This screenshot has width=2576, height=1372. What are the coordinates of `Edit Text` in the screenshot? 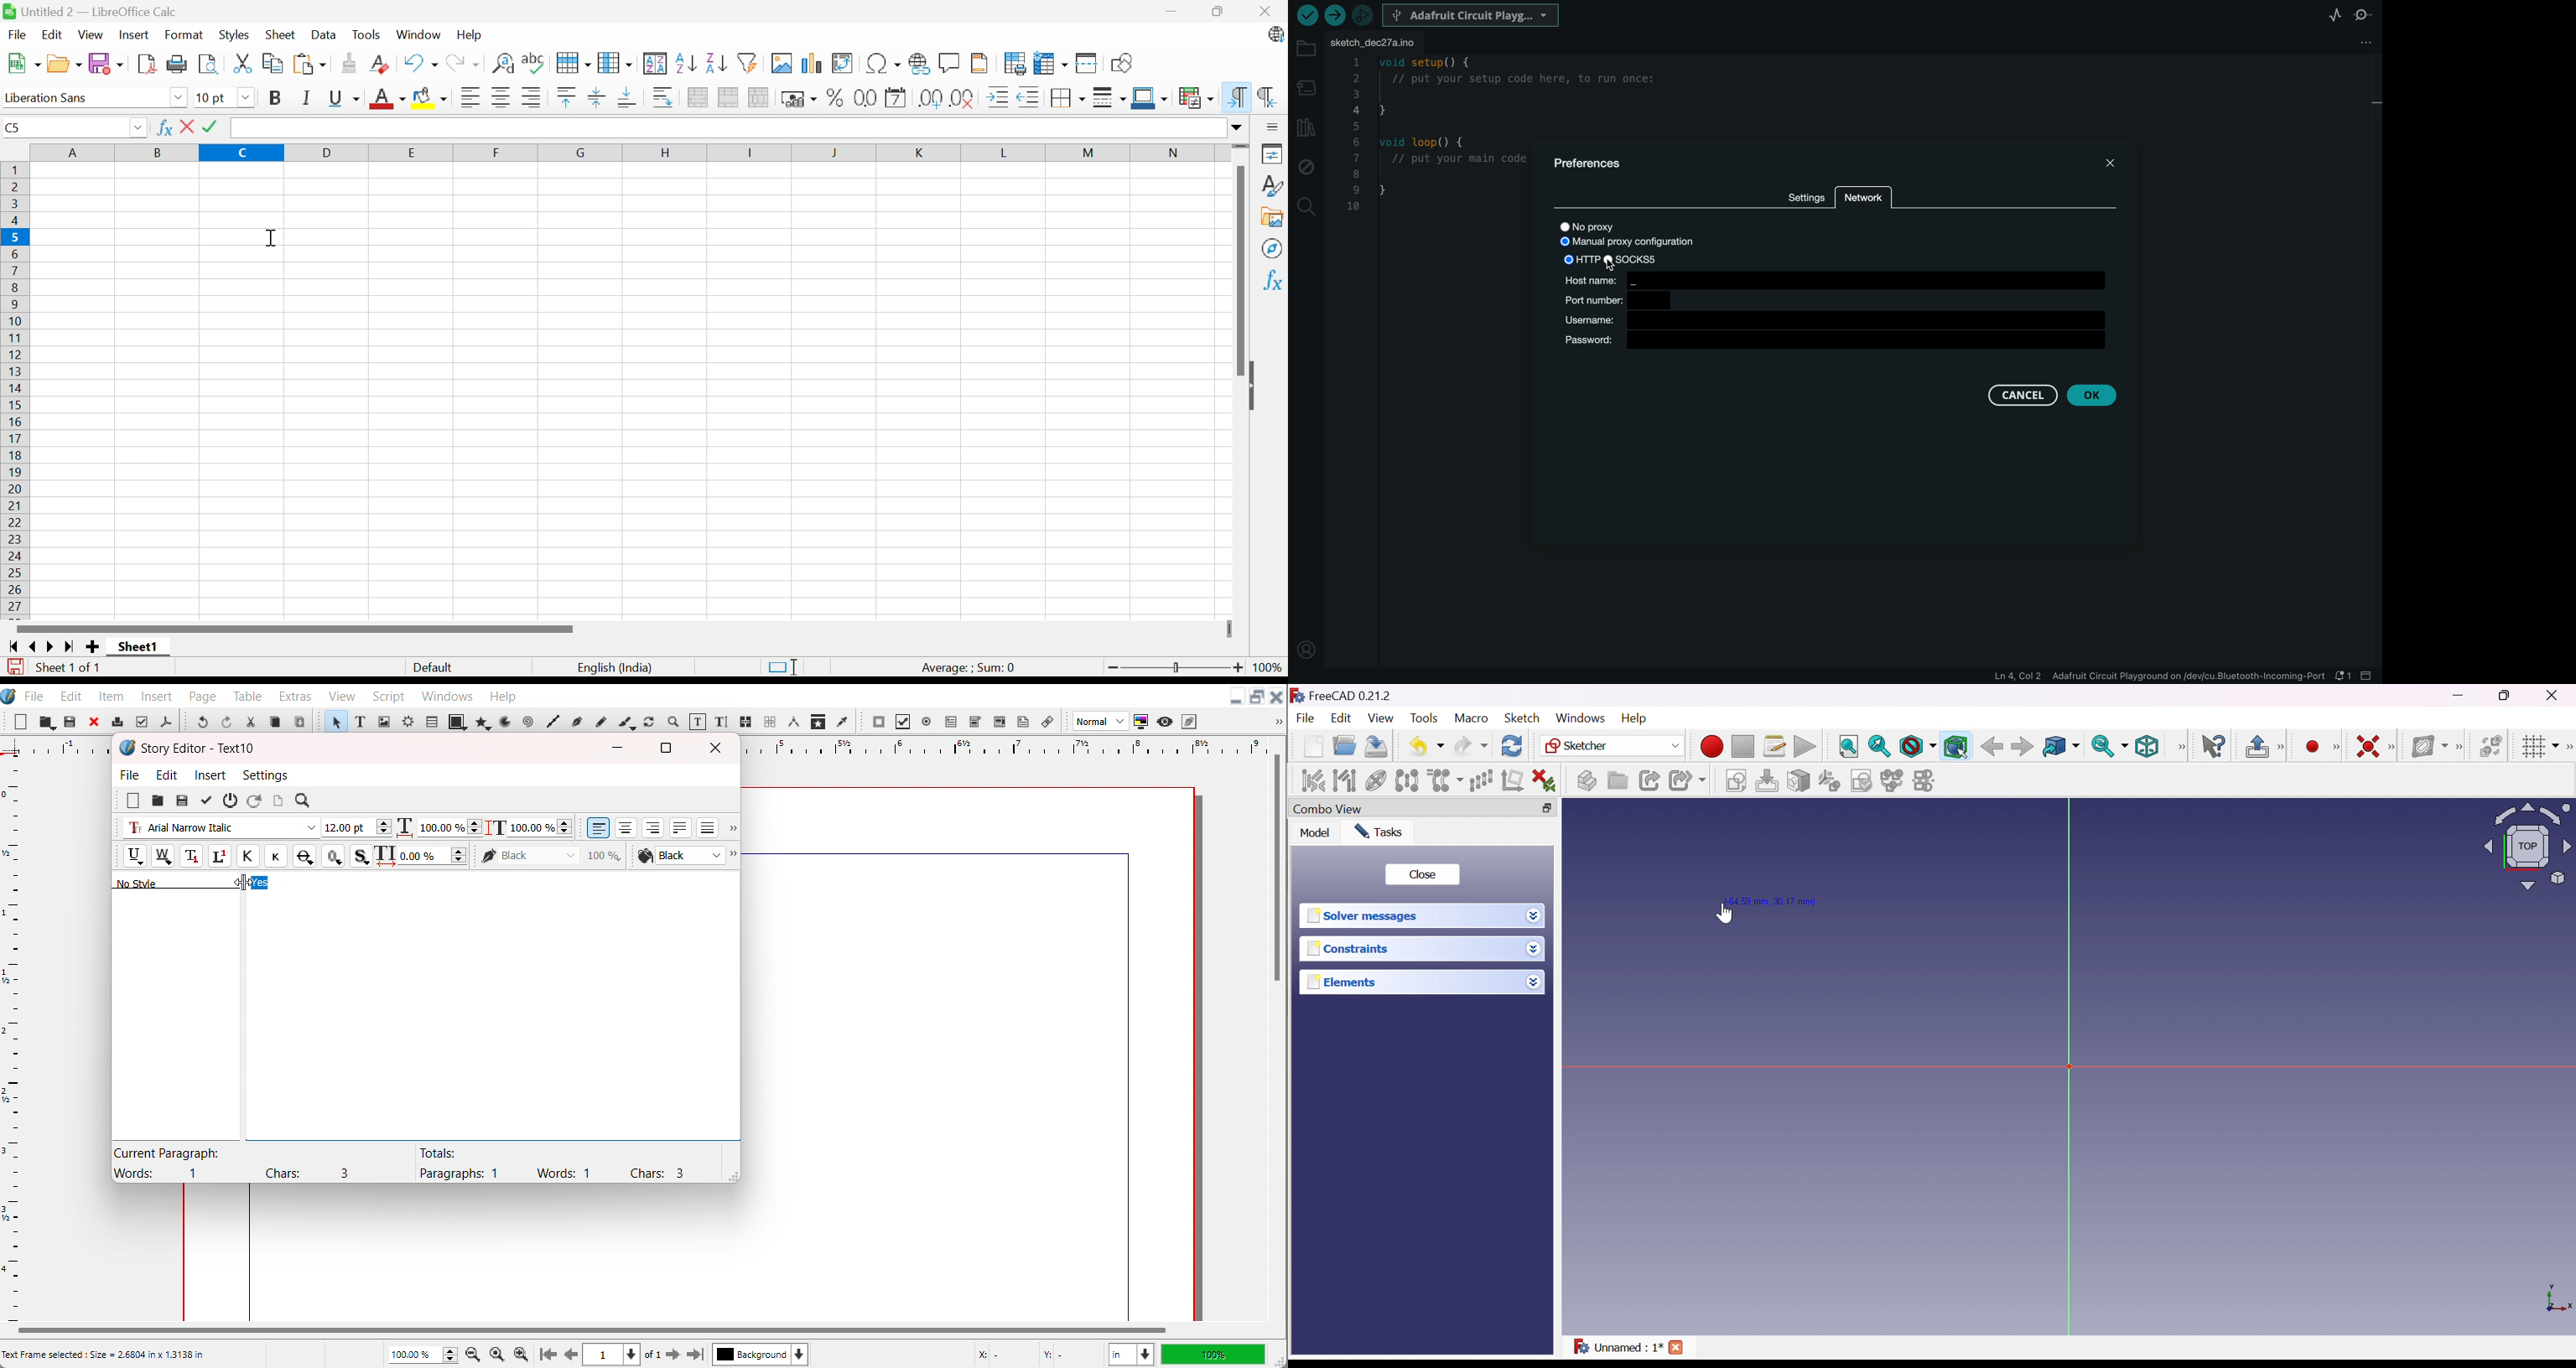 It's located at (723, 723).